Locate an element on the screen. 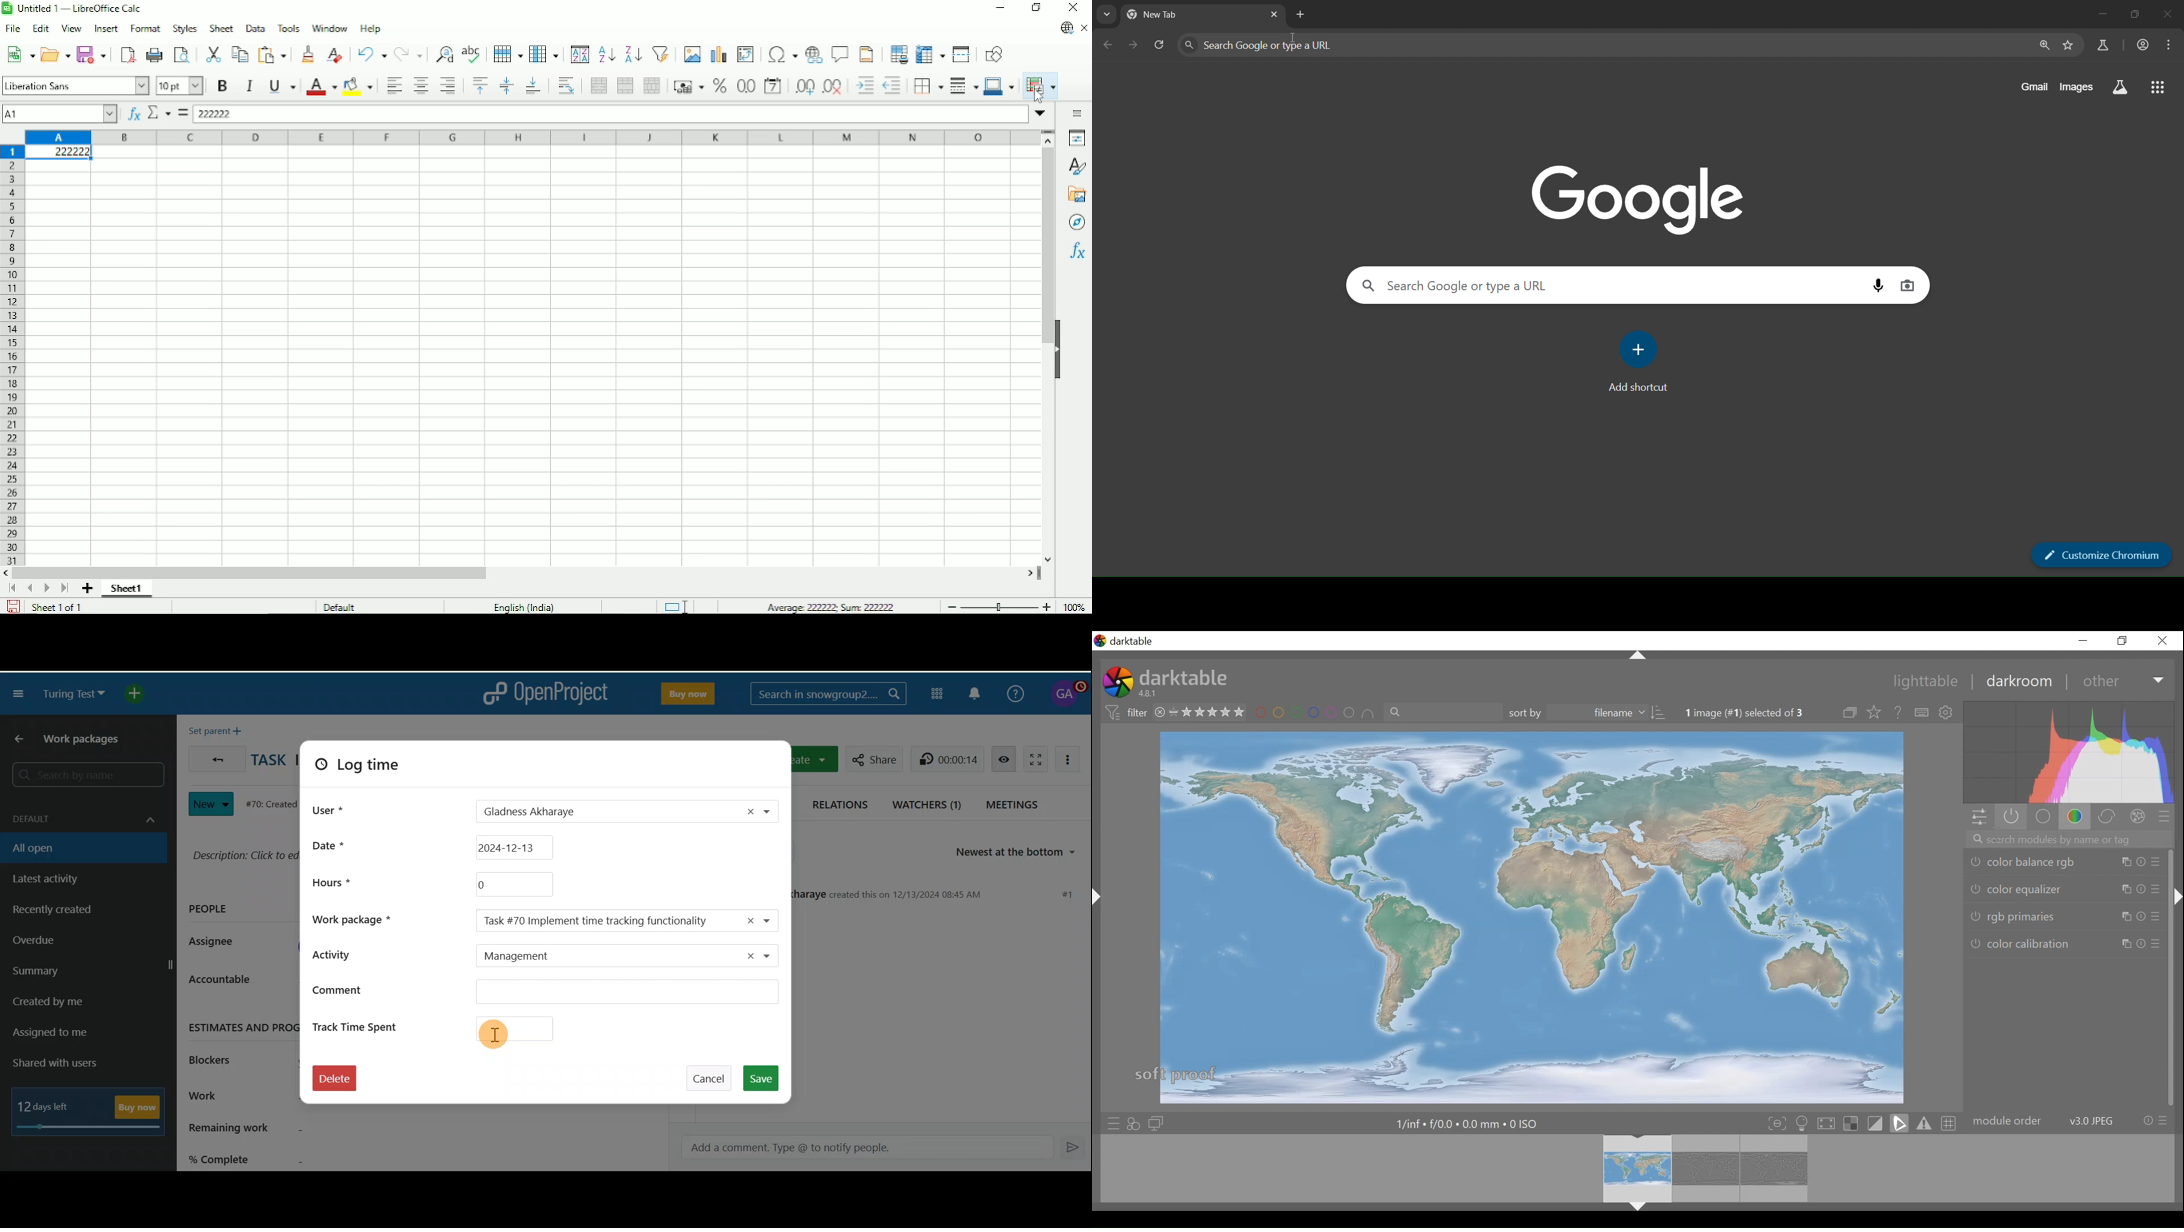 This screenshot has width=2184, height=1232. Merge cells is located at coordinates (625, 86).